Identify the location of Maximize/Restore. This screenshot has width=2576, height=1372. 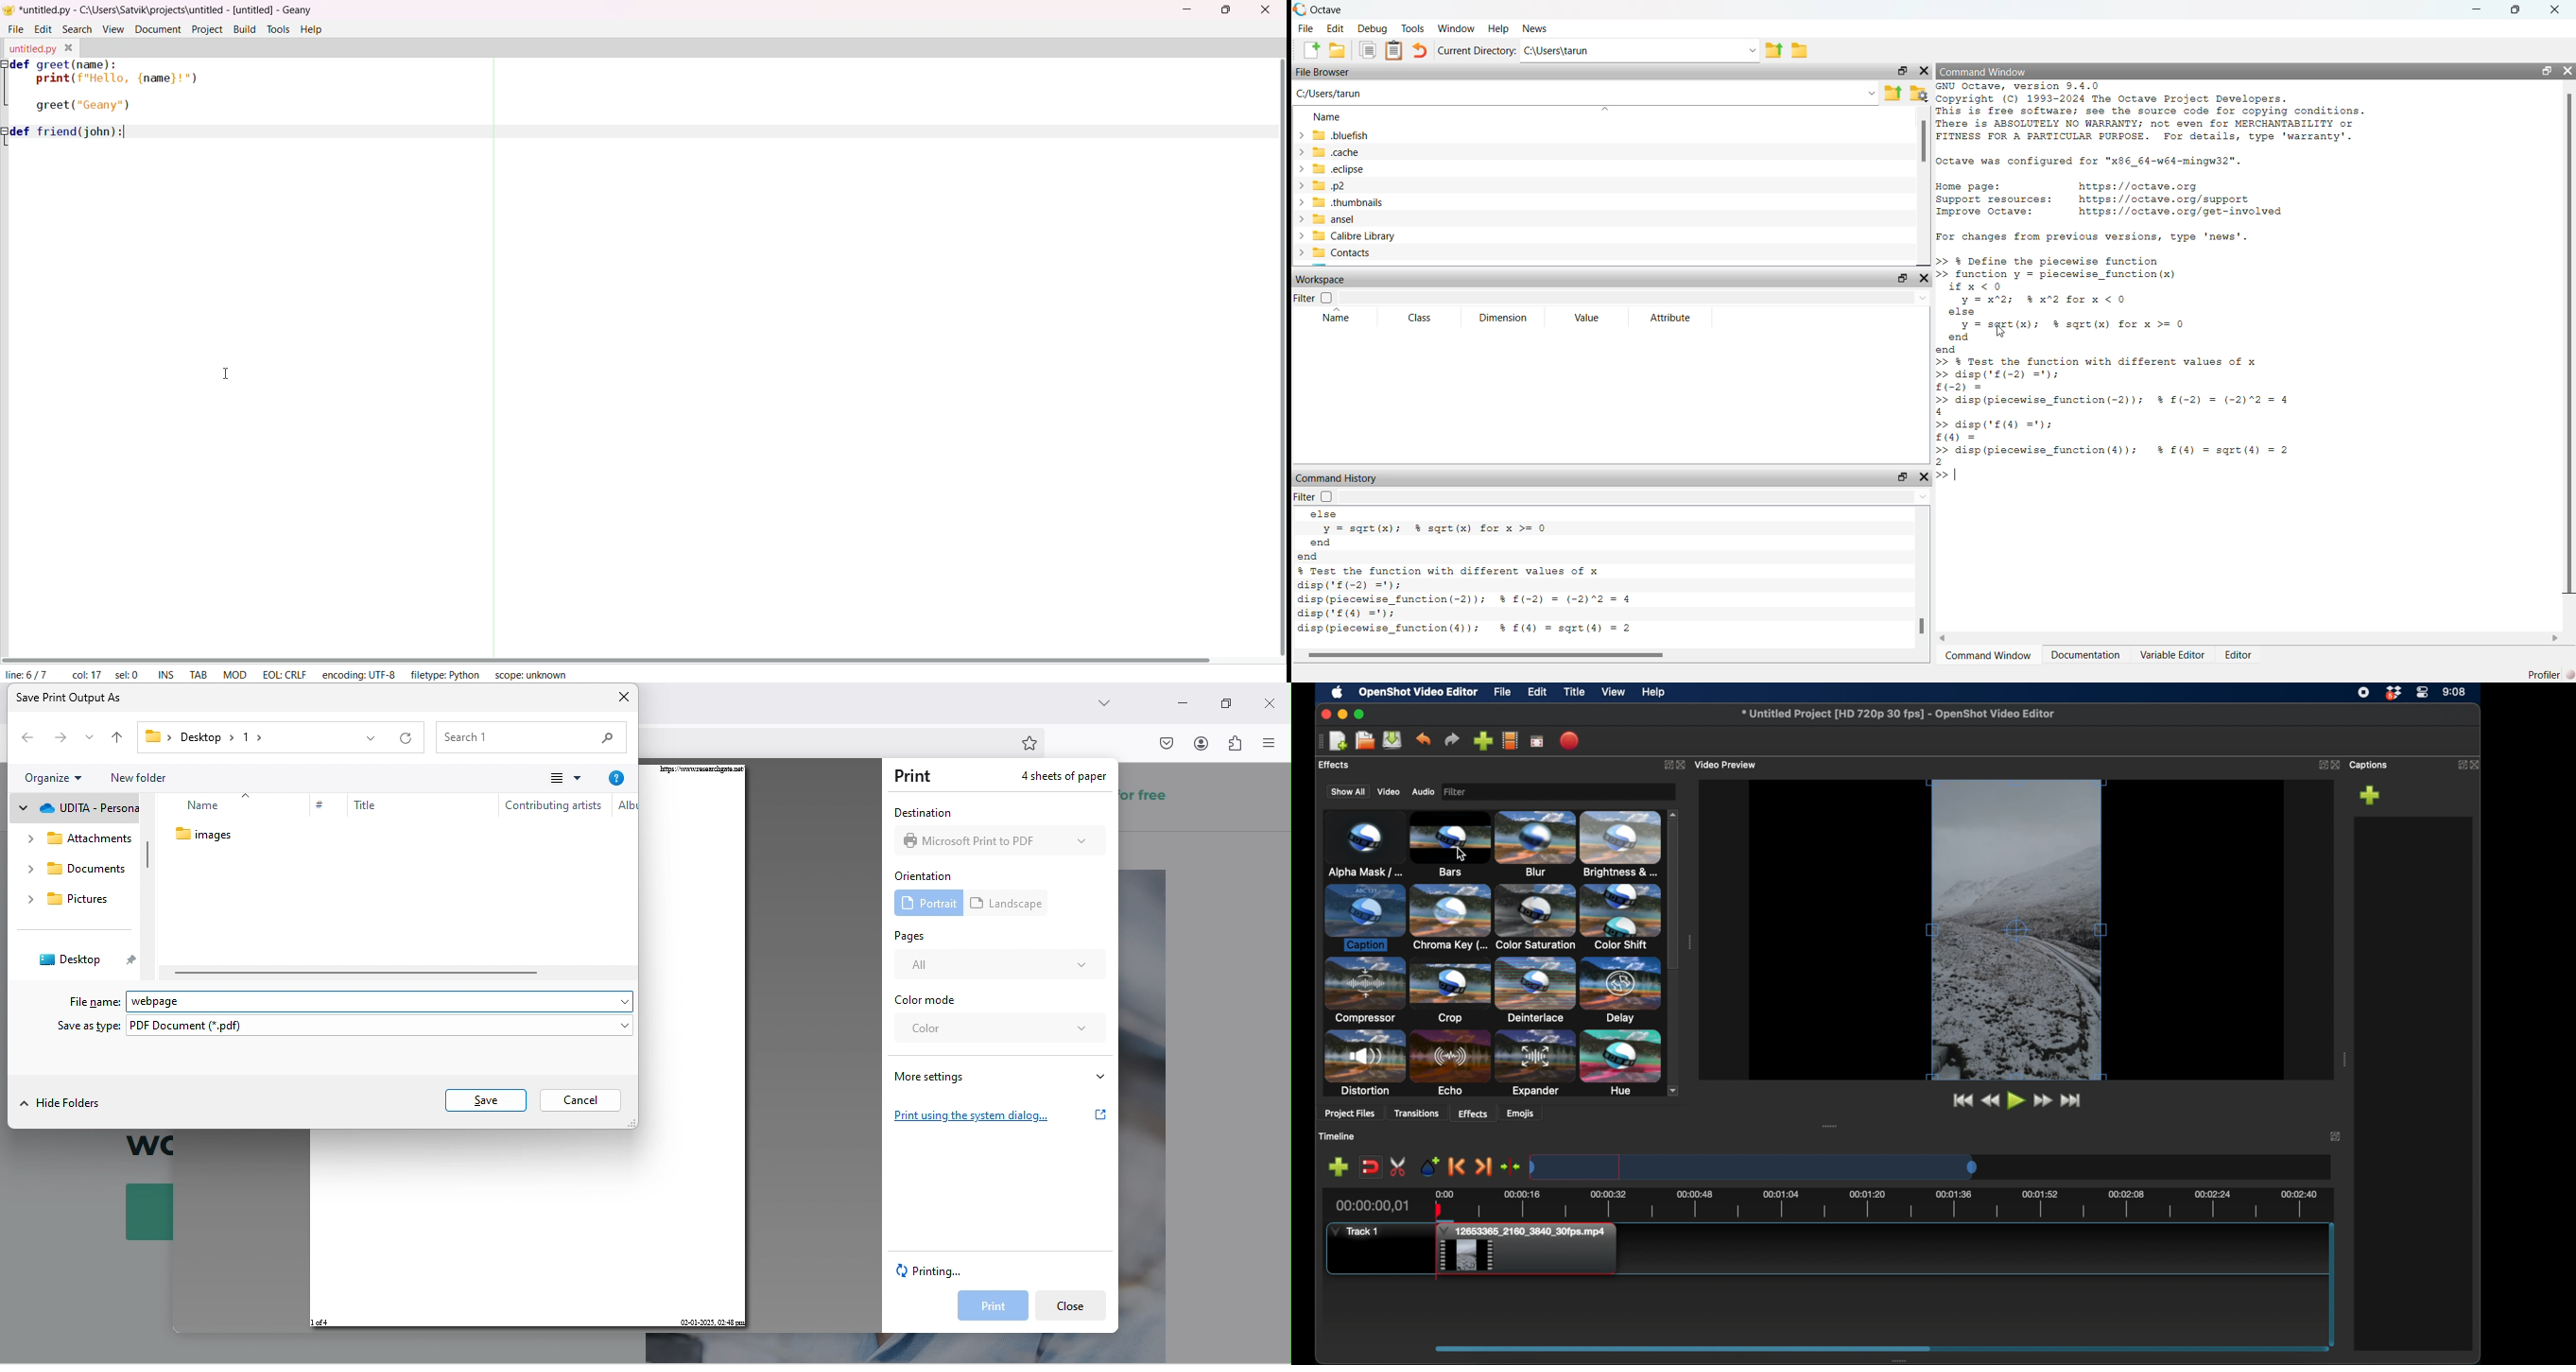
(2516, 11).